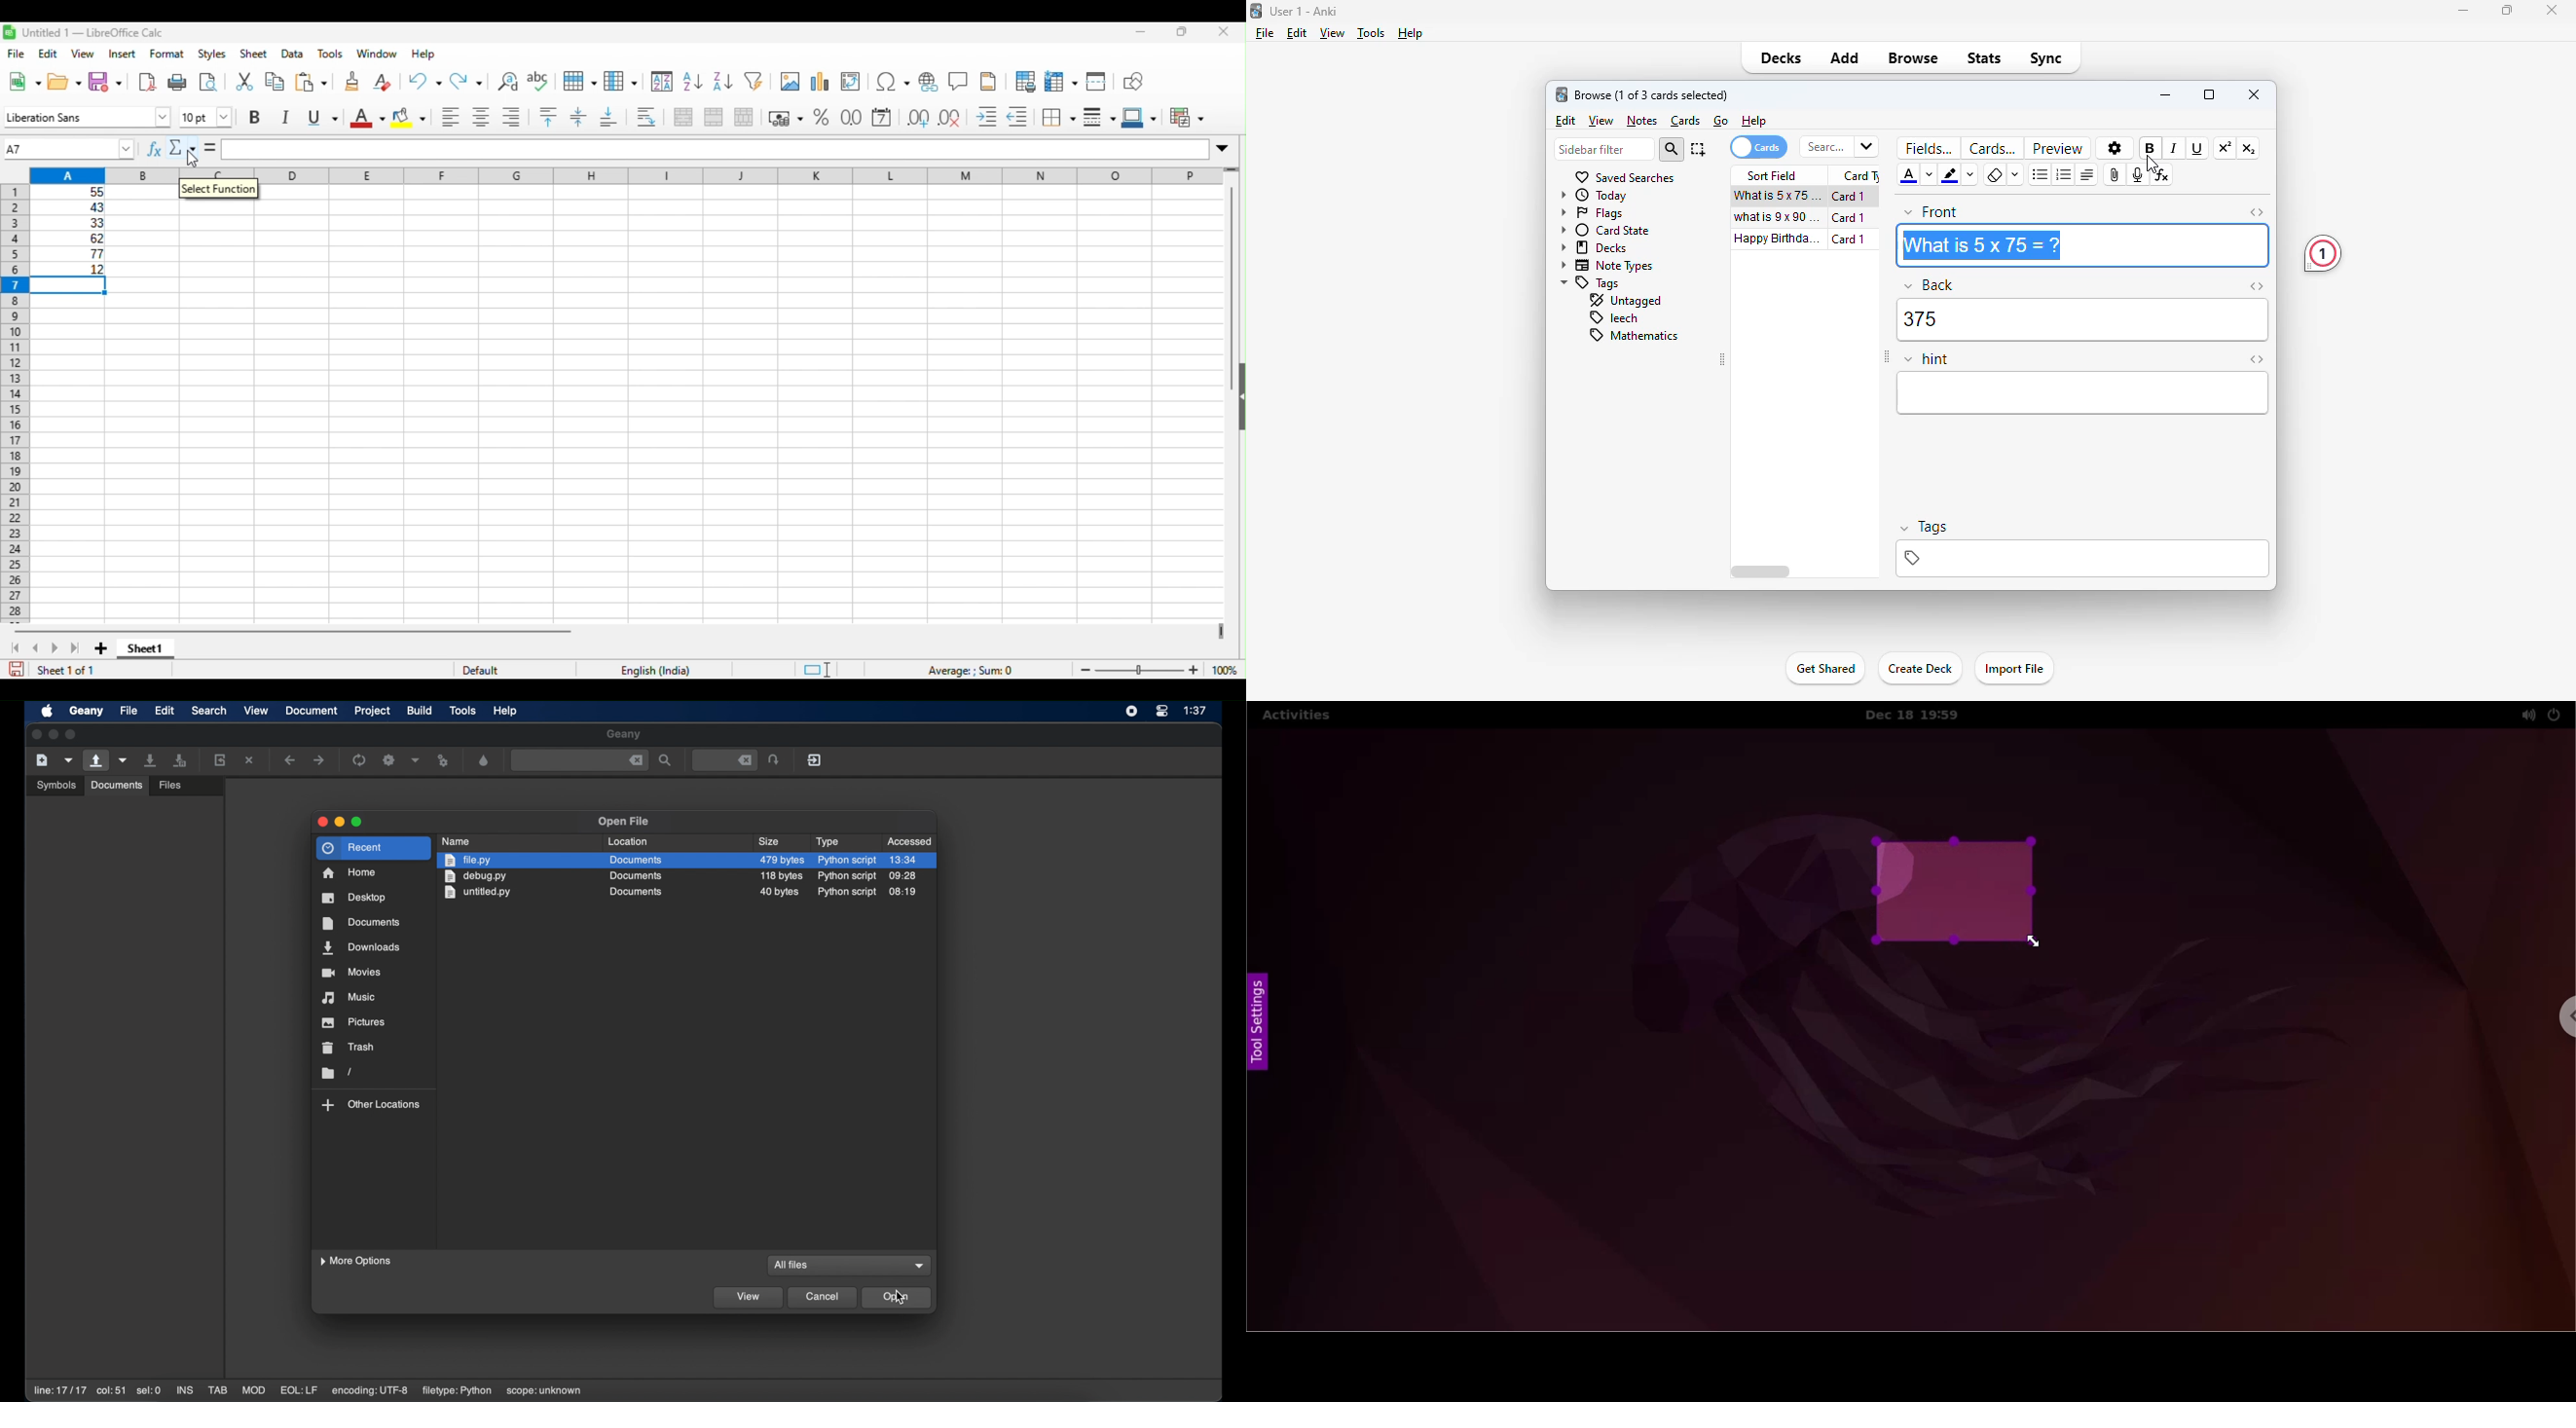  Describe the element at coordinates (2087, 175) in the screenshot. I see `alignment` at that location.